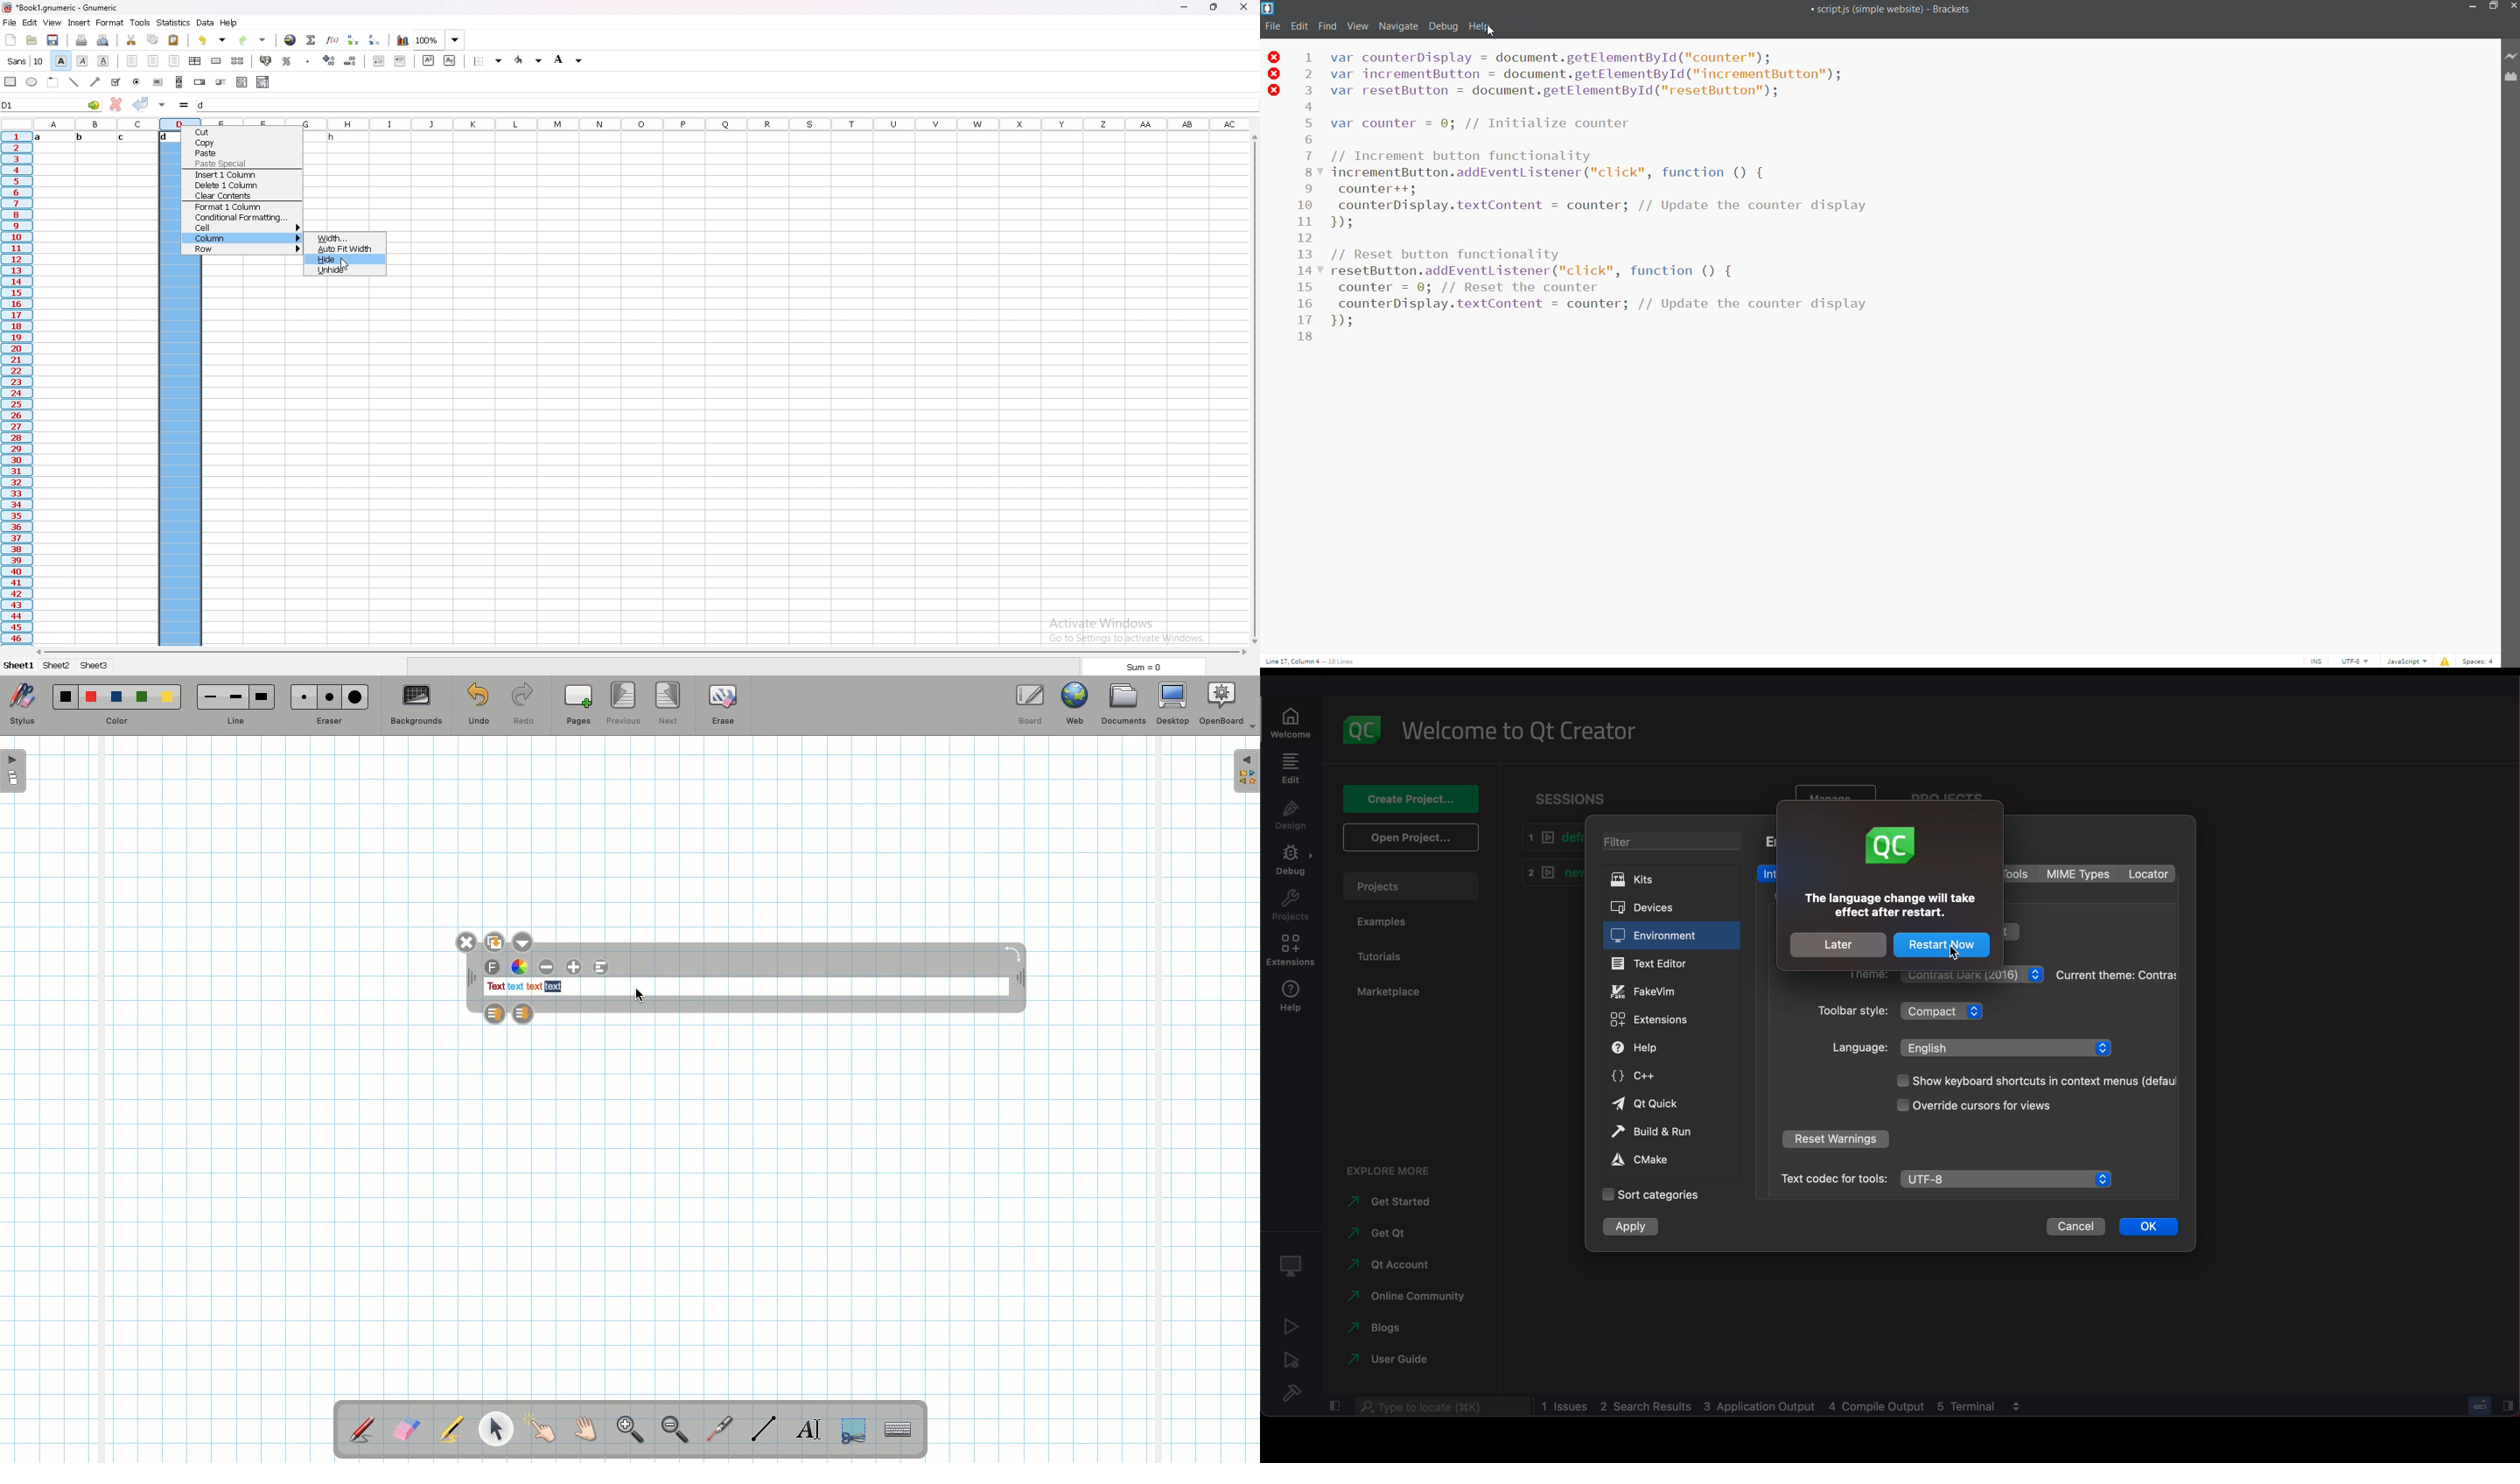 Image resolution: width=2520 pixels, height=1484 pixels. Describe the element at coordinates (400, 61) in the screenshot. I see `increase indent` at that location.